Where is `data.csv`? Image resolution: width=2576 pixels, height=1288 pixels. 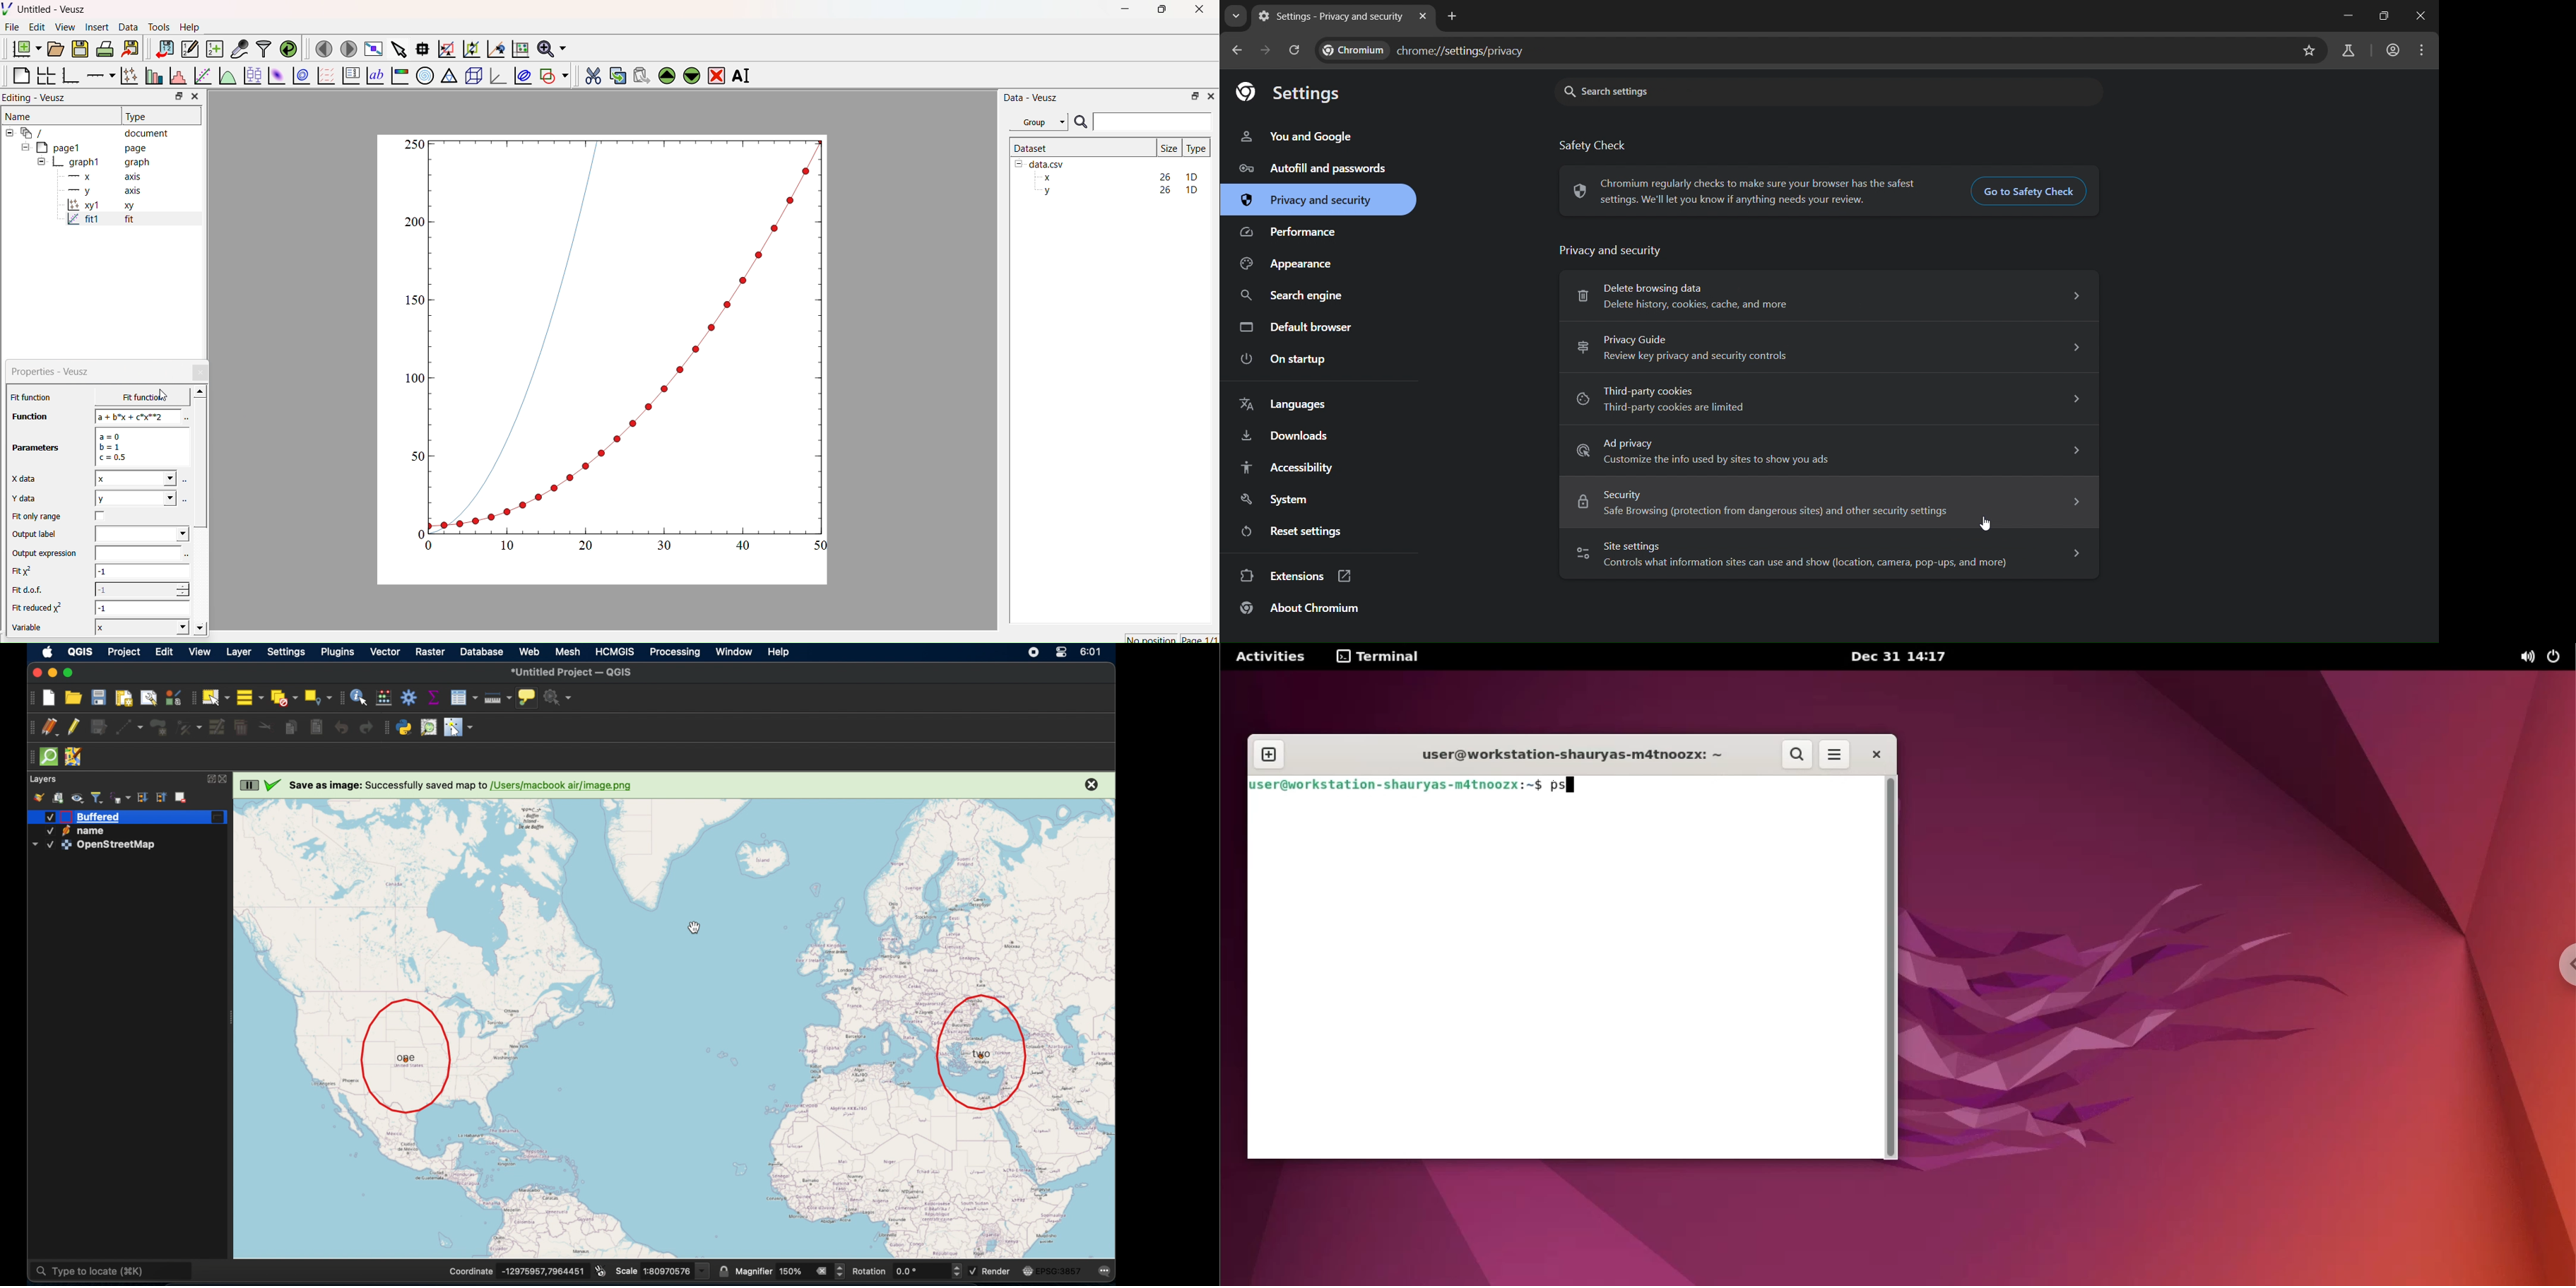
data.csv is located at coordinates (1041, 163).